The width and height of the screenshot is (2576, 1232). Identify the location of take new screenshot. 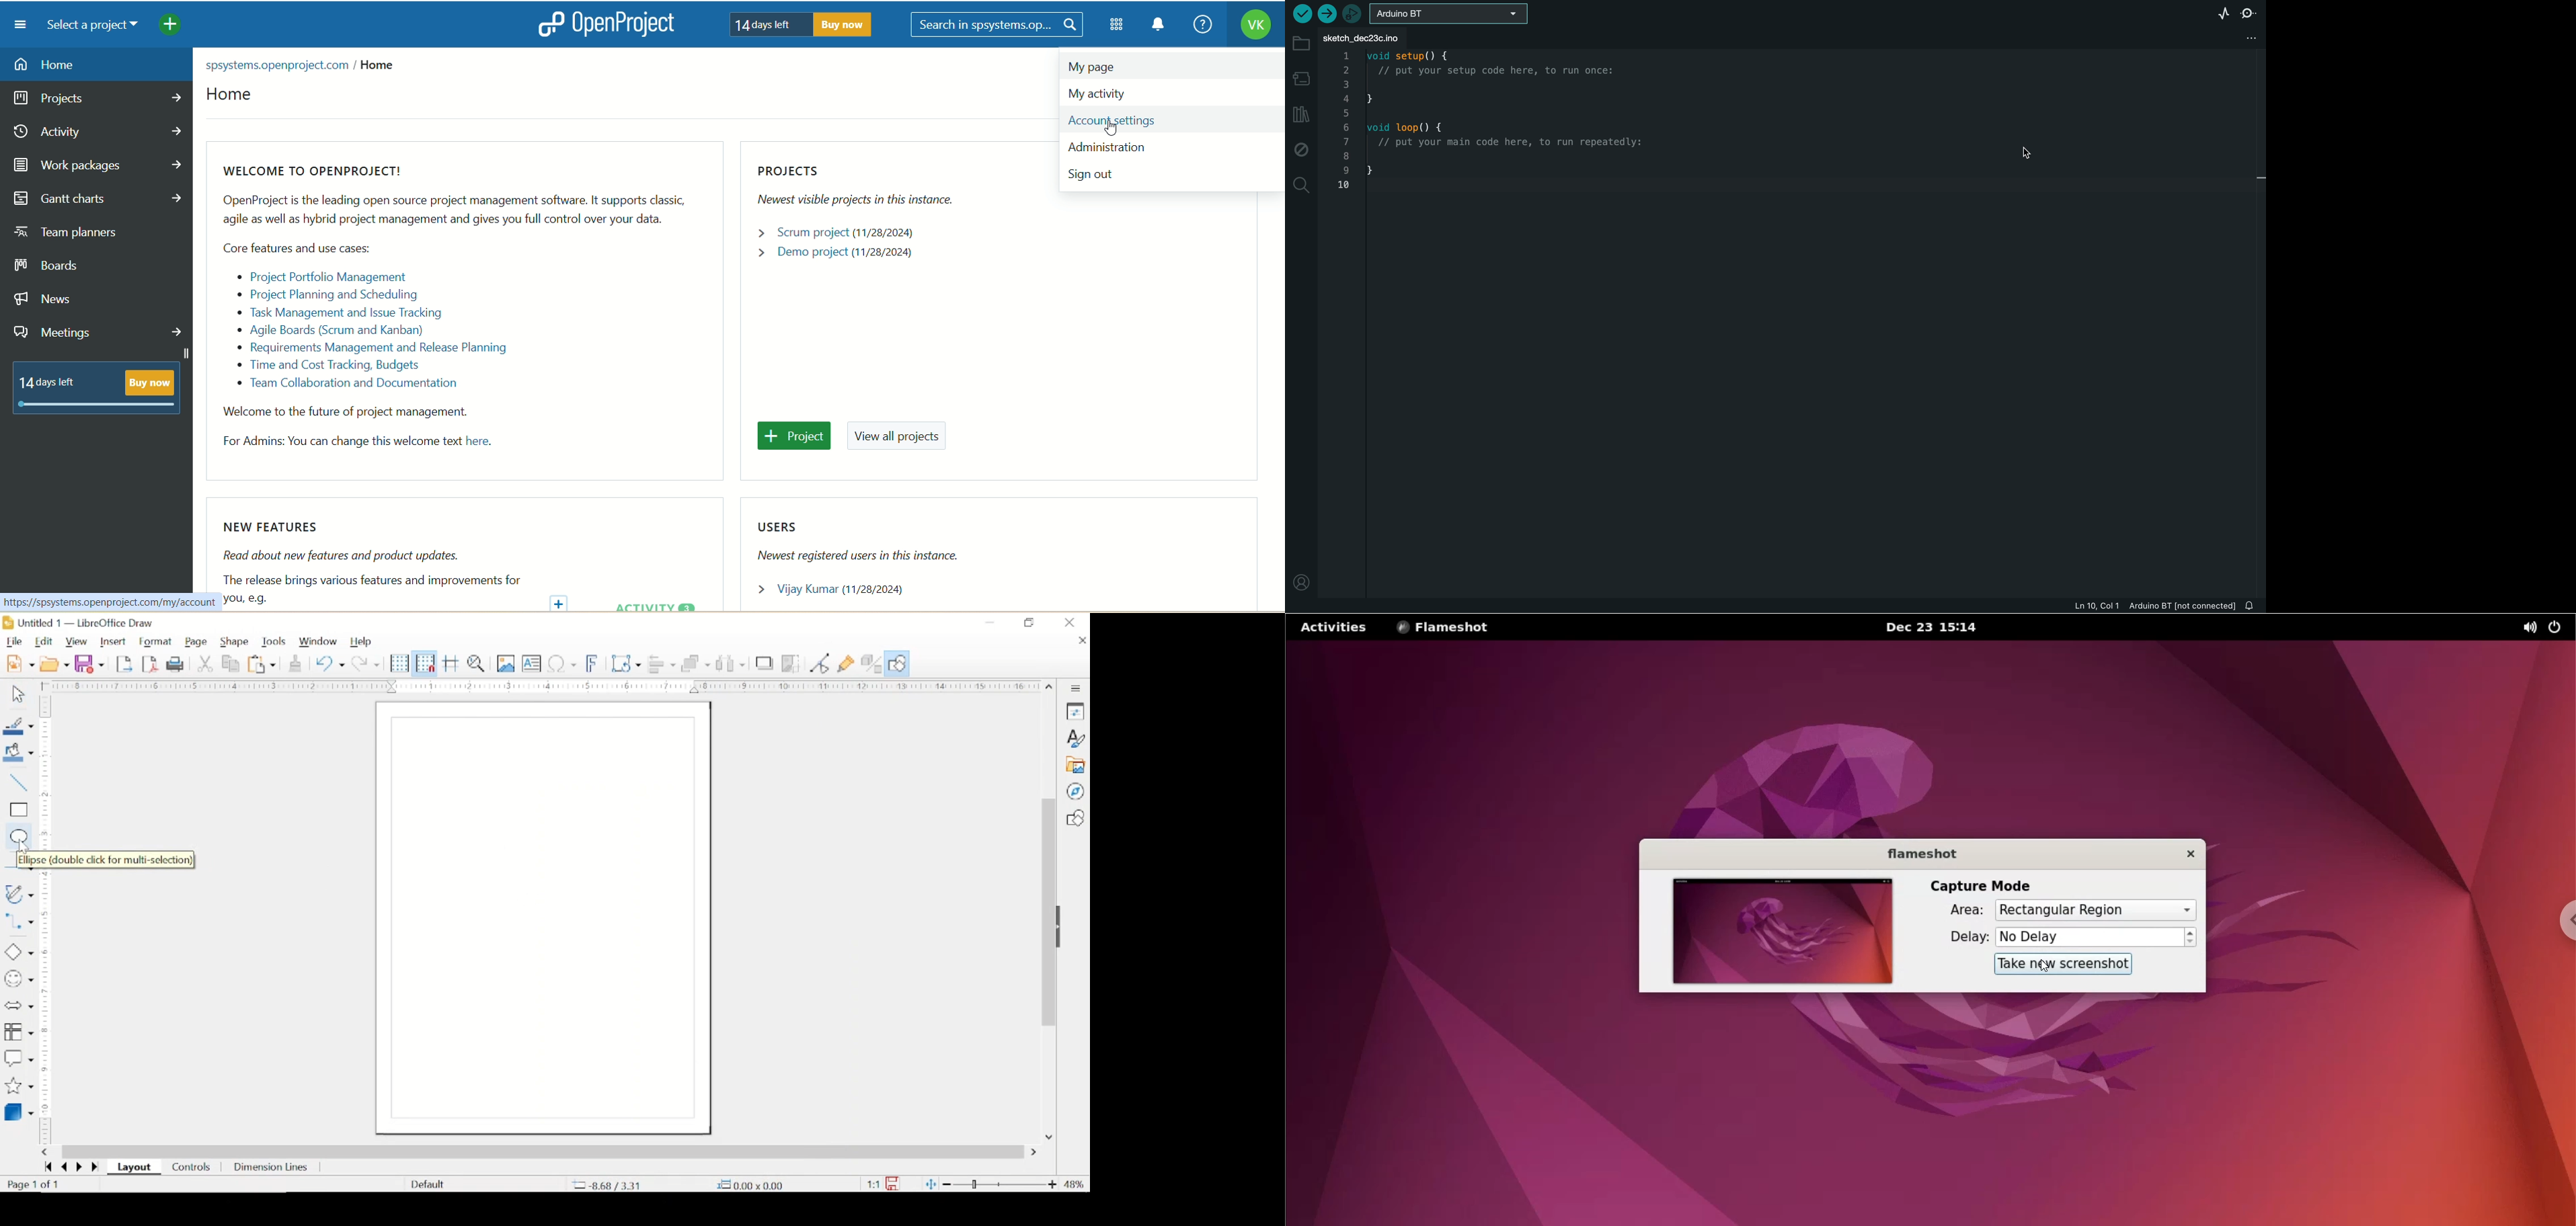
(2065, 964).